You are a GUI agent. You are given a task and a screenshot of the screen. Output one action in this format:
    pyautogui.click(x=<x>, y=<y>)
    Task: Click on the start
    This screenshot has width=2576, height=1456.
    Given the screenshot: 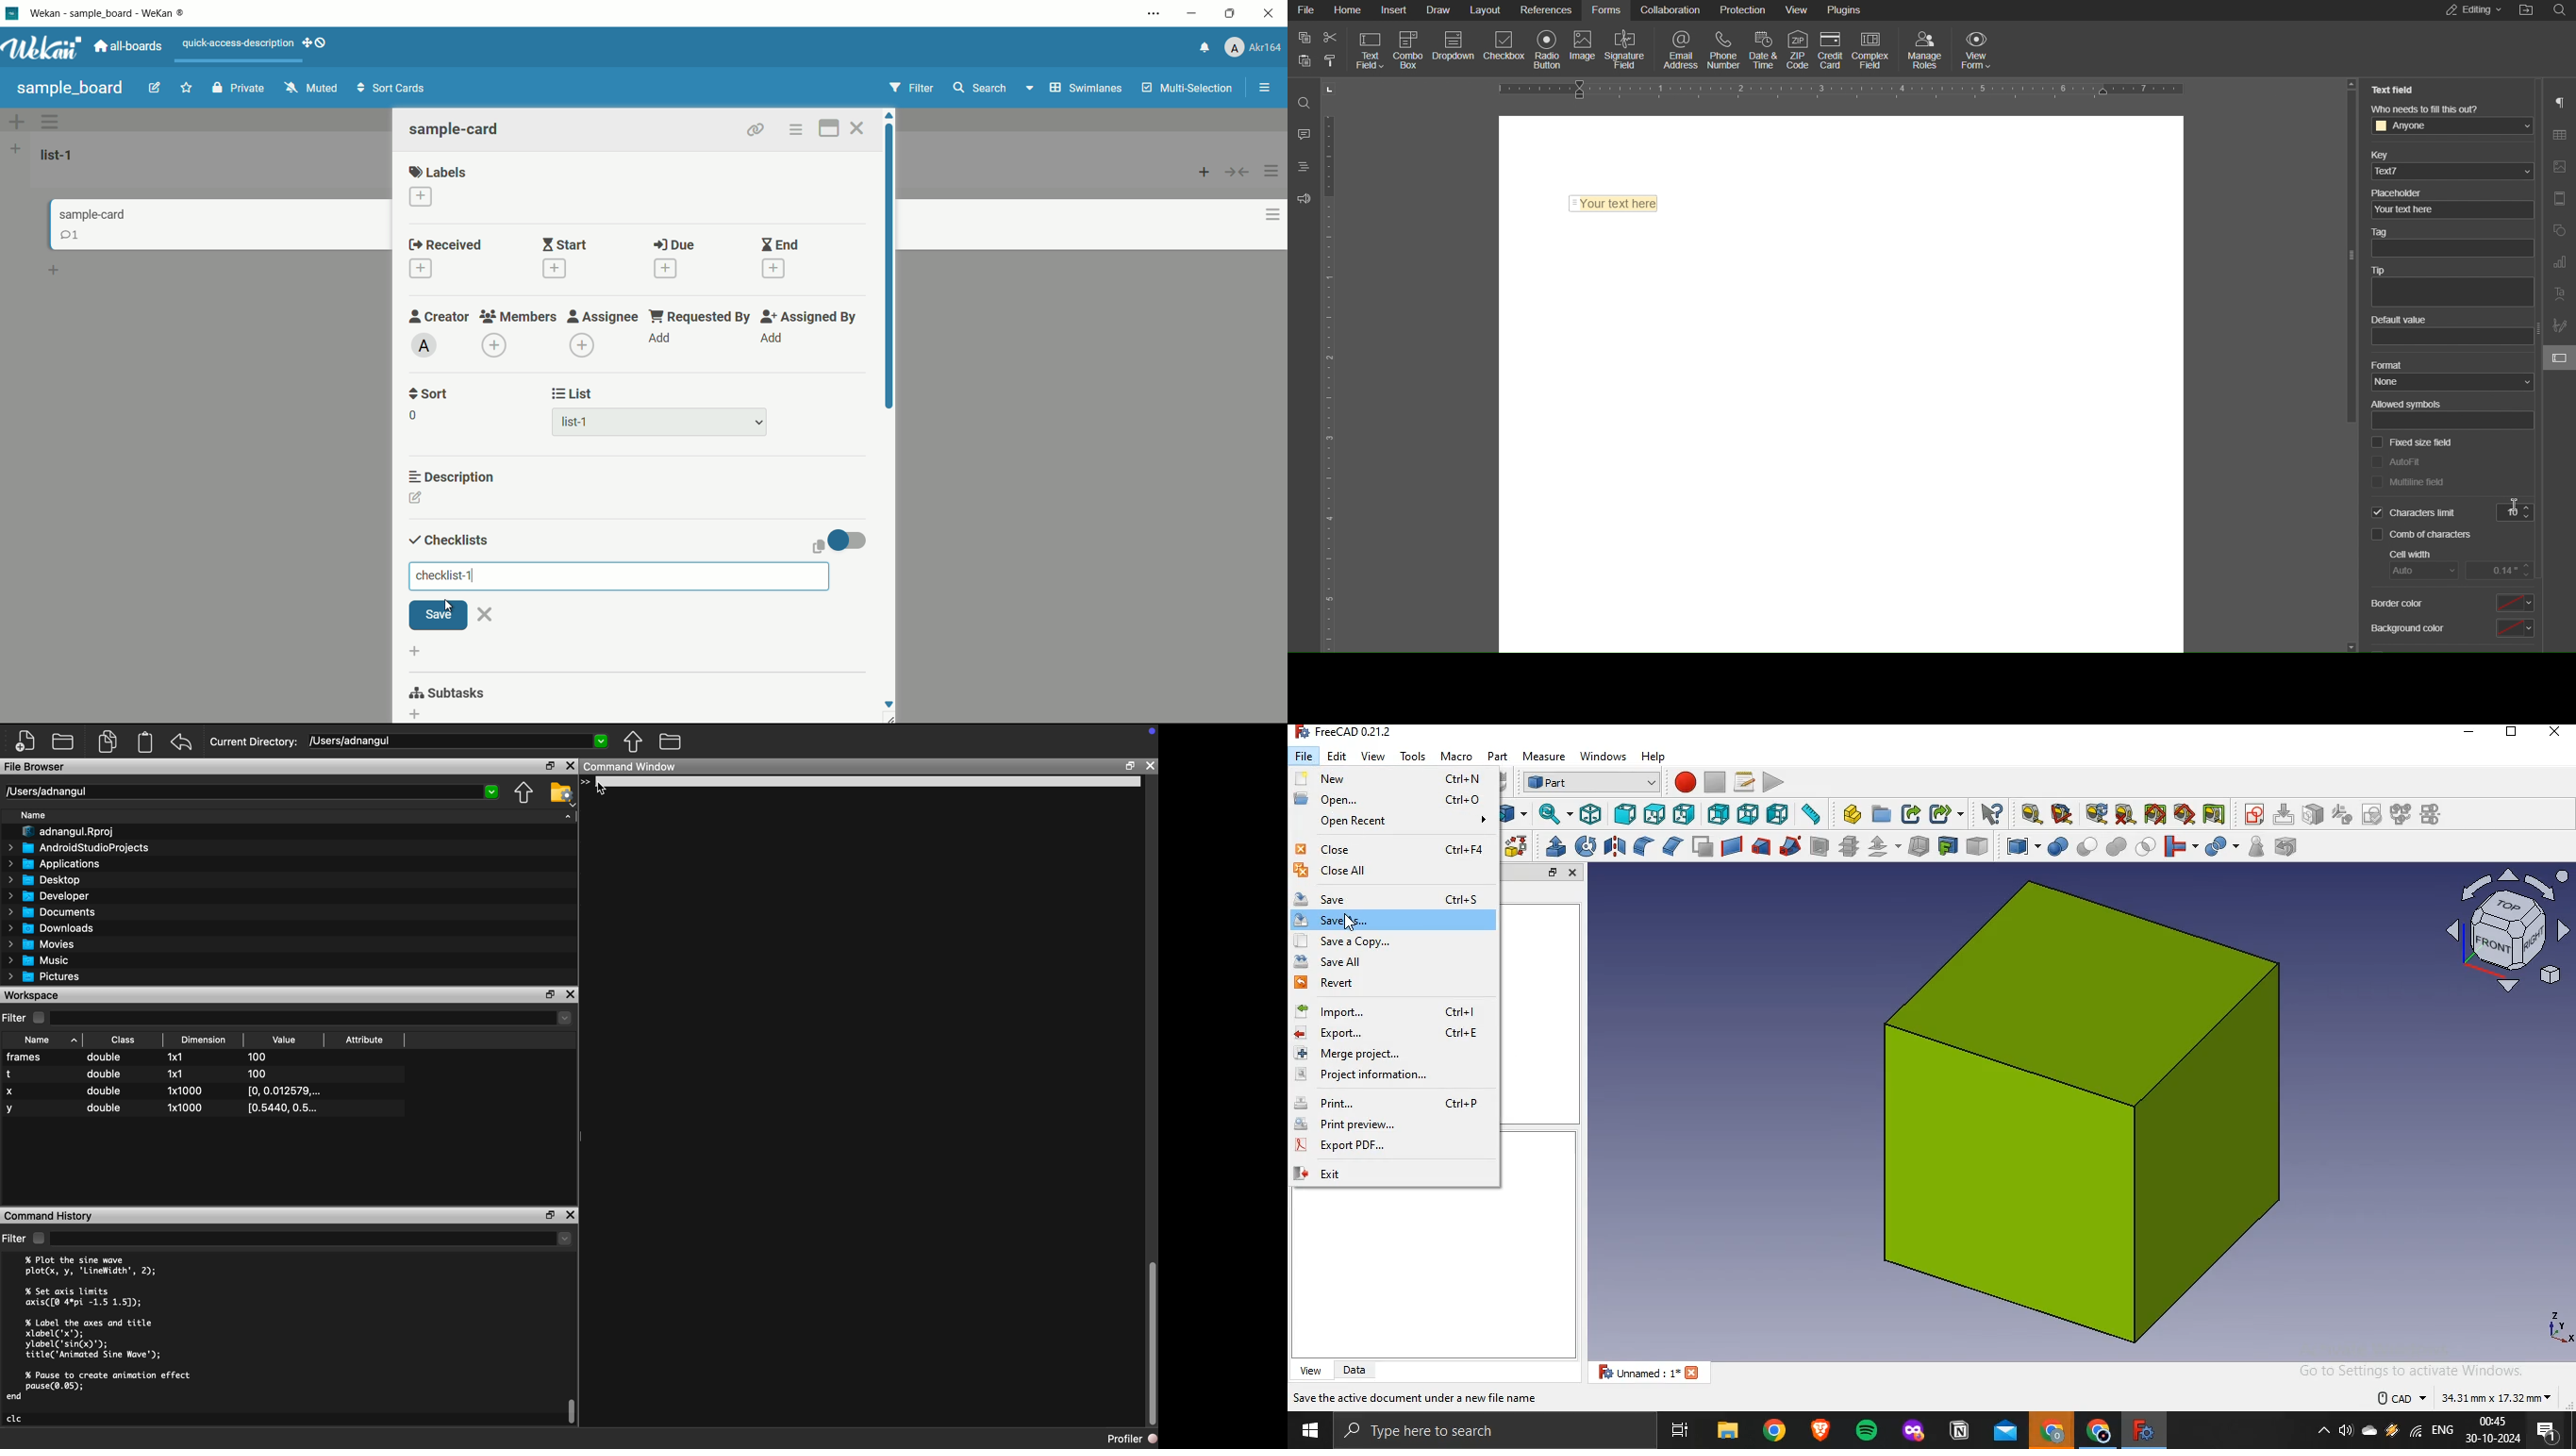 What is the action you would take?
    pyautogui.click(x=1306, y=1433)
    